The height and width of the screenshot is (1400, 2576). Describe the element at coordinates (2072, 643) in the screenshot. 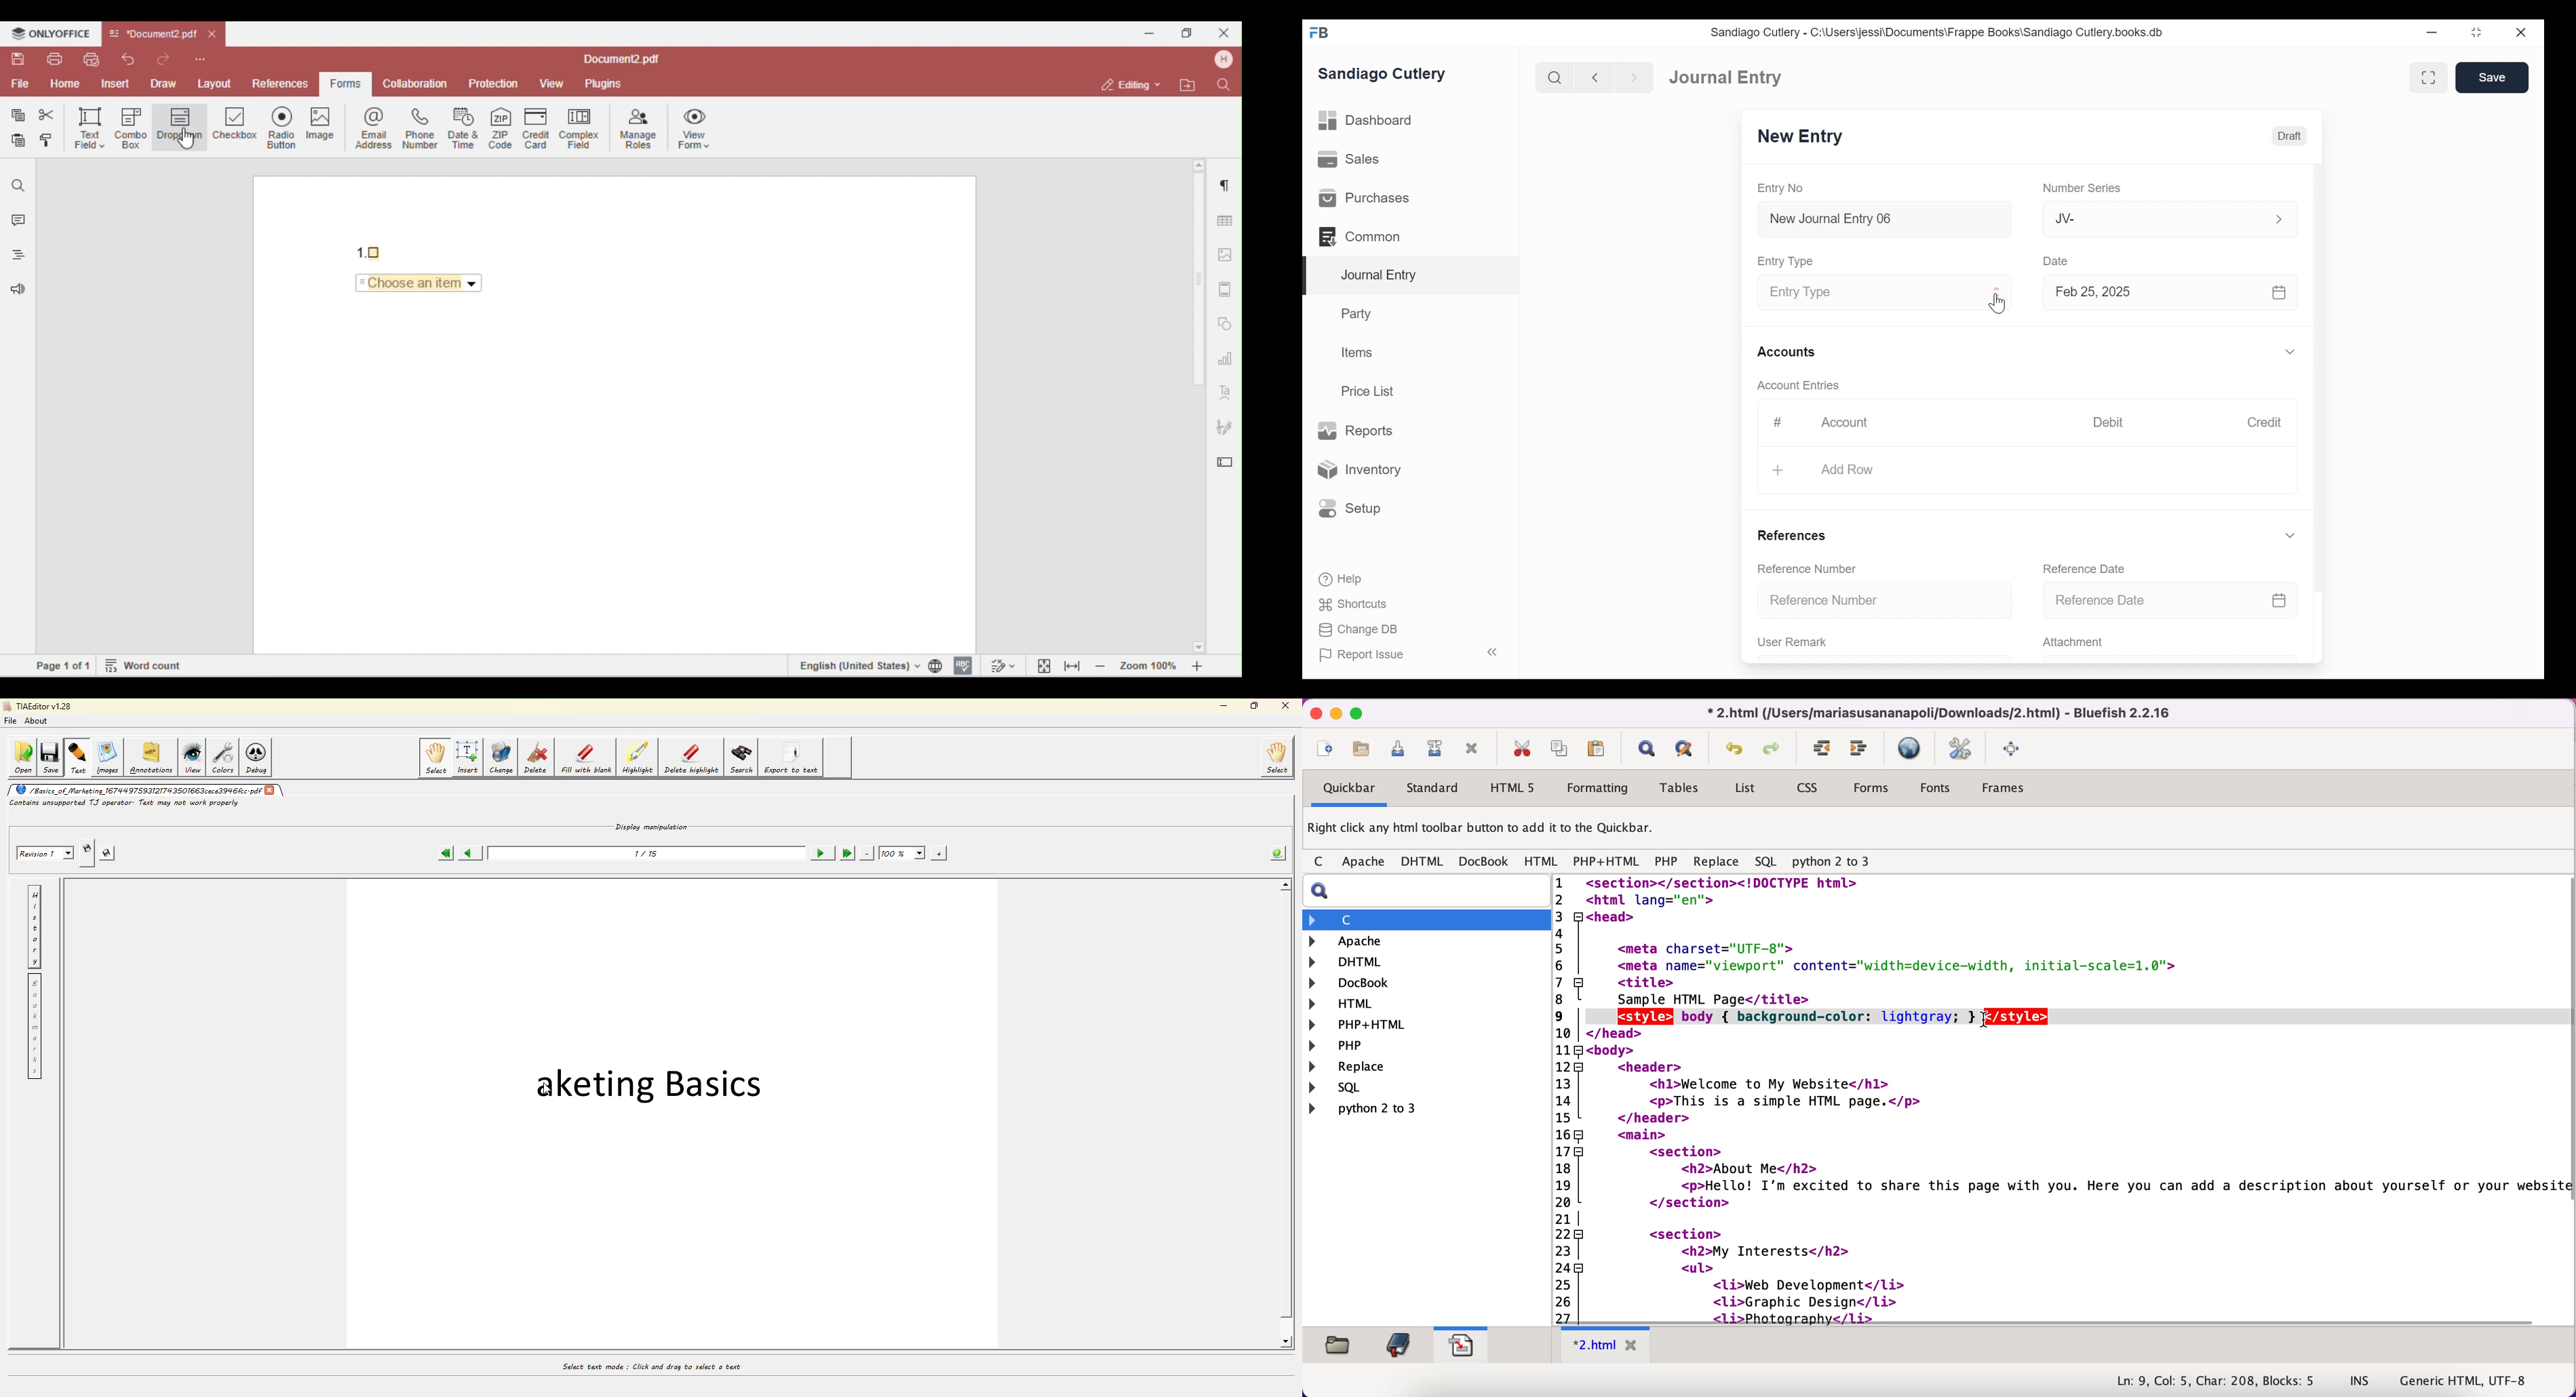

I see `Attachment` at that location.